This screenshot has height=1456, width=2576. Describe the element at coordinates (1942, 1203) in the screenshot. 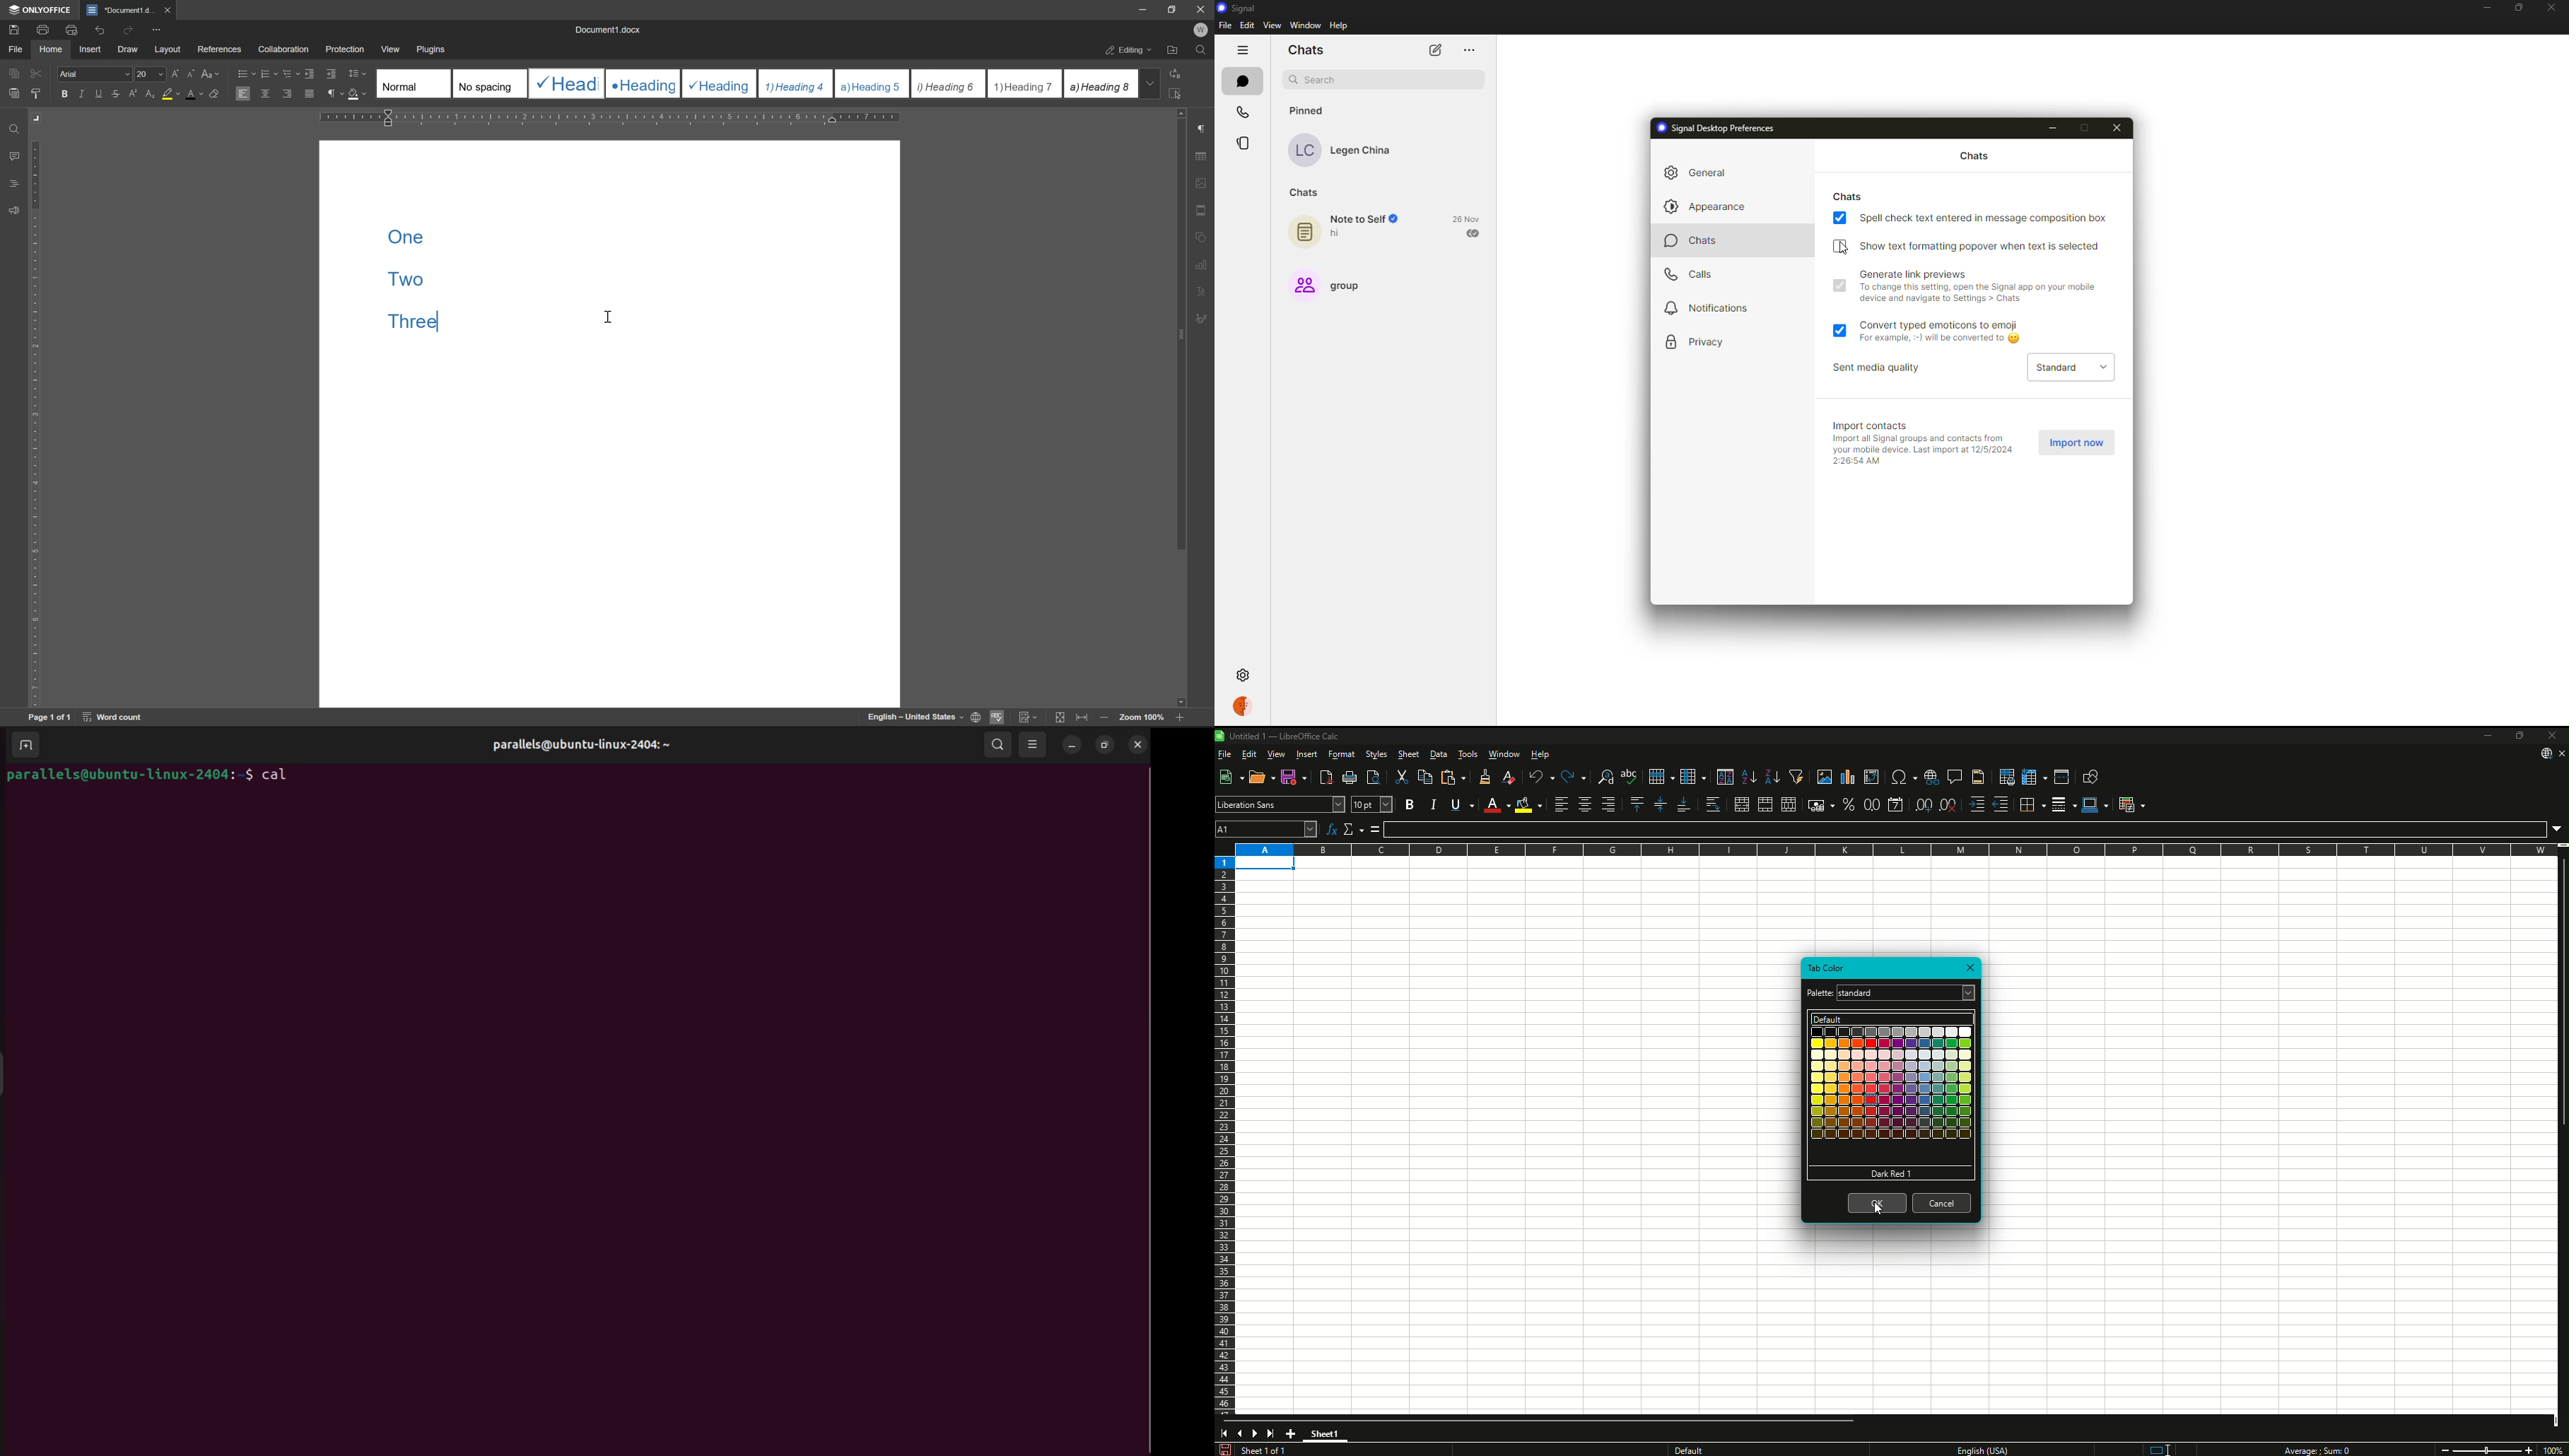

I see `Cancel` at that location.